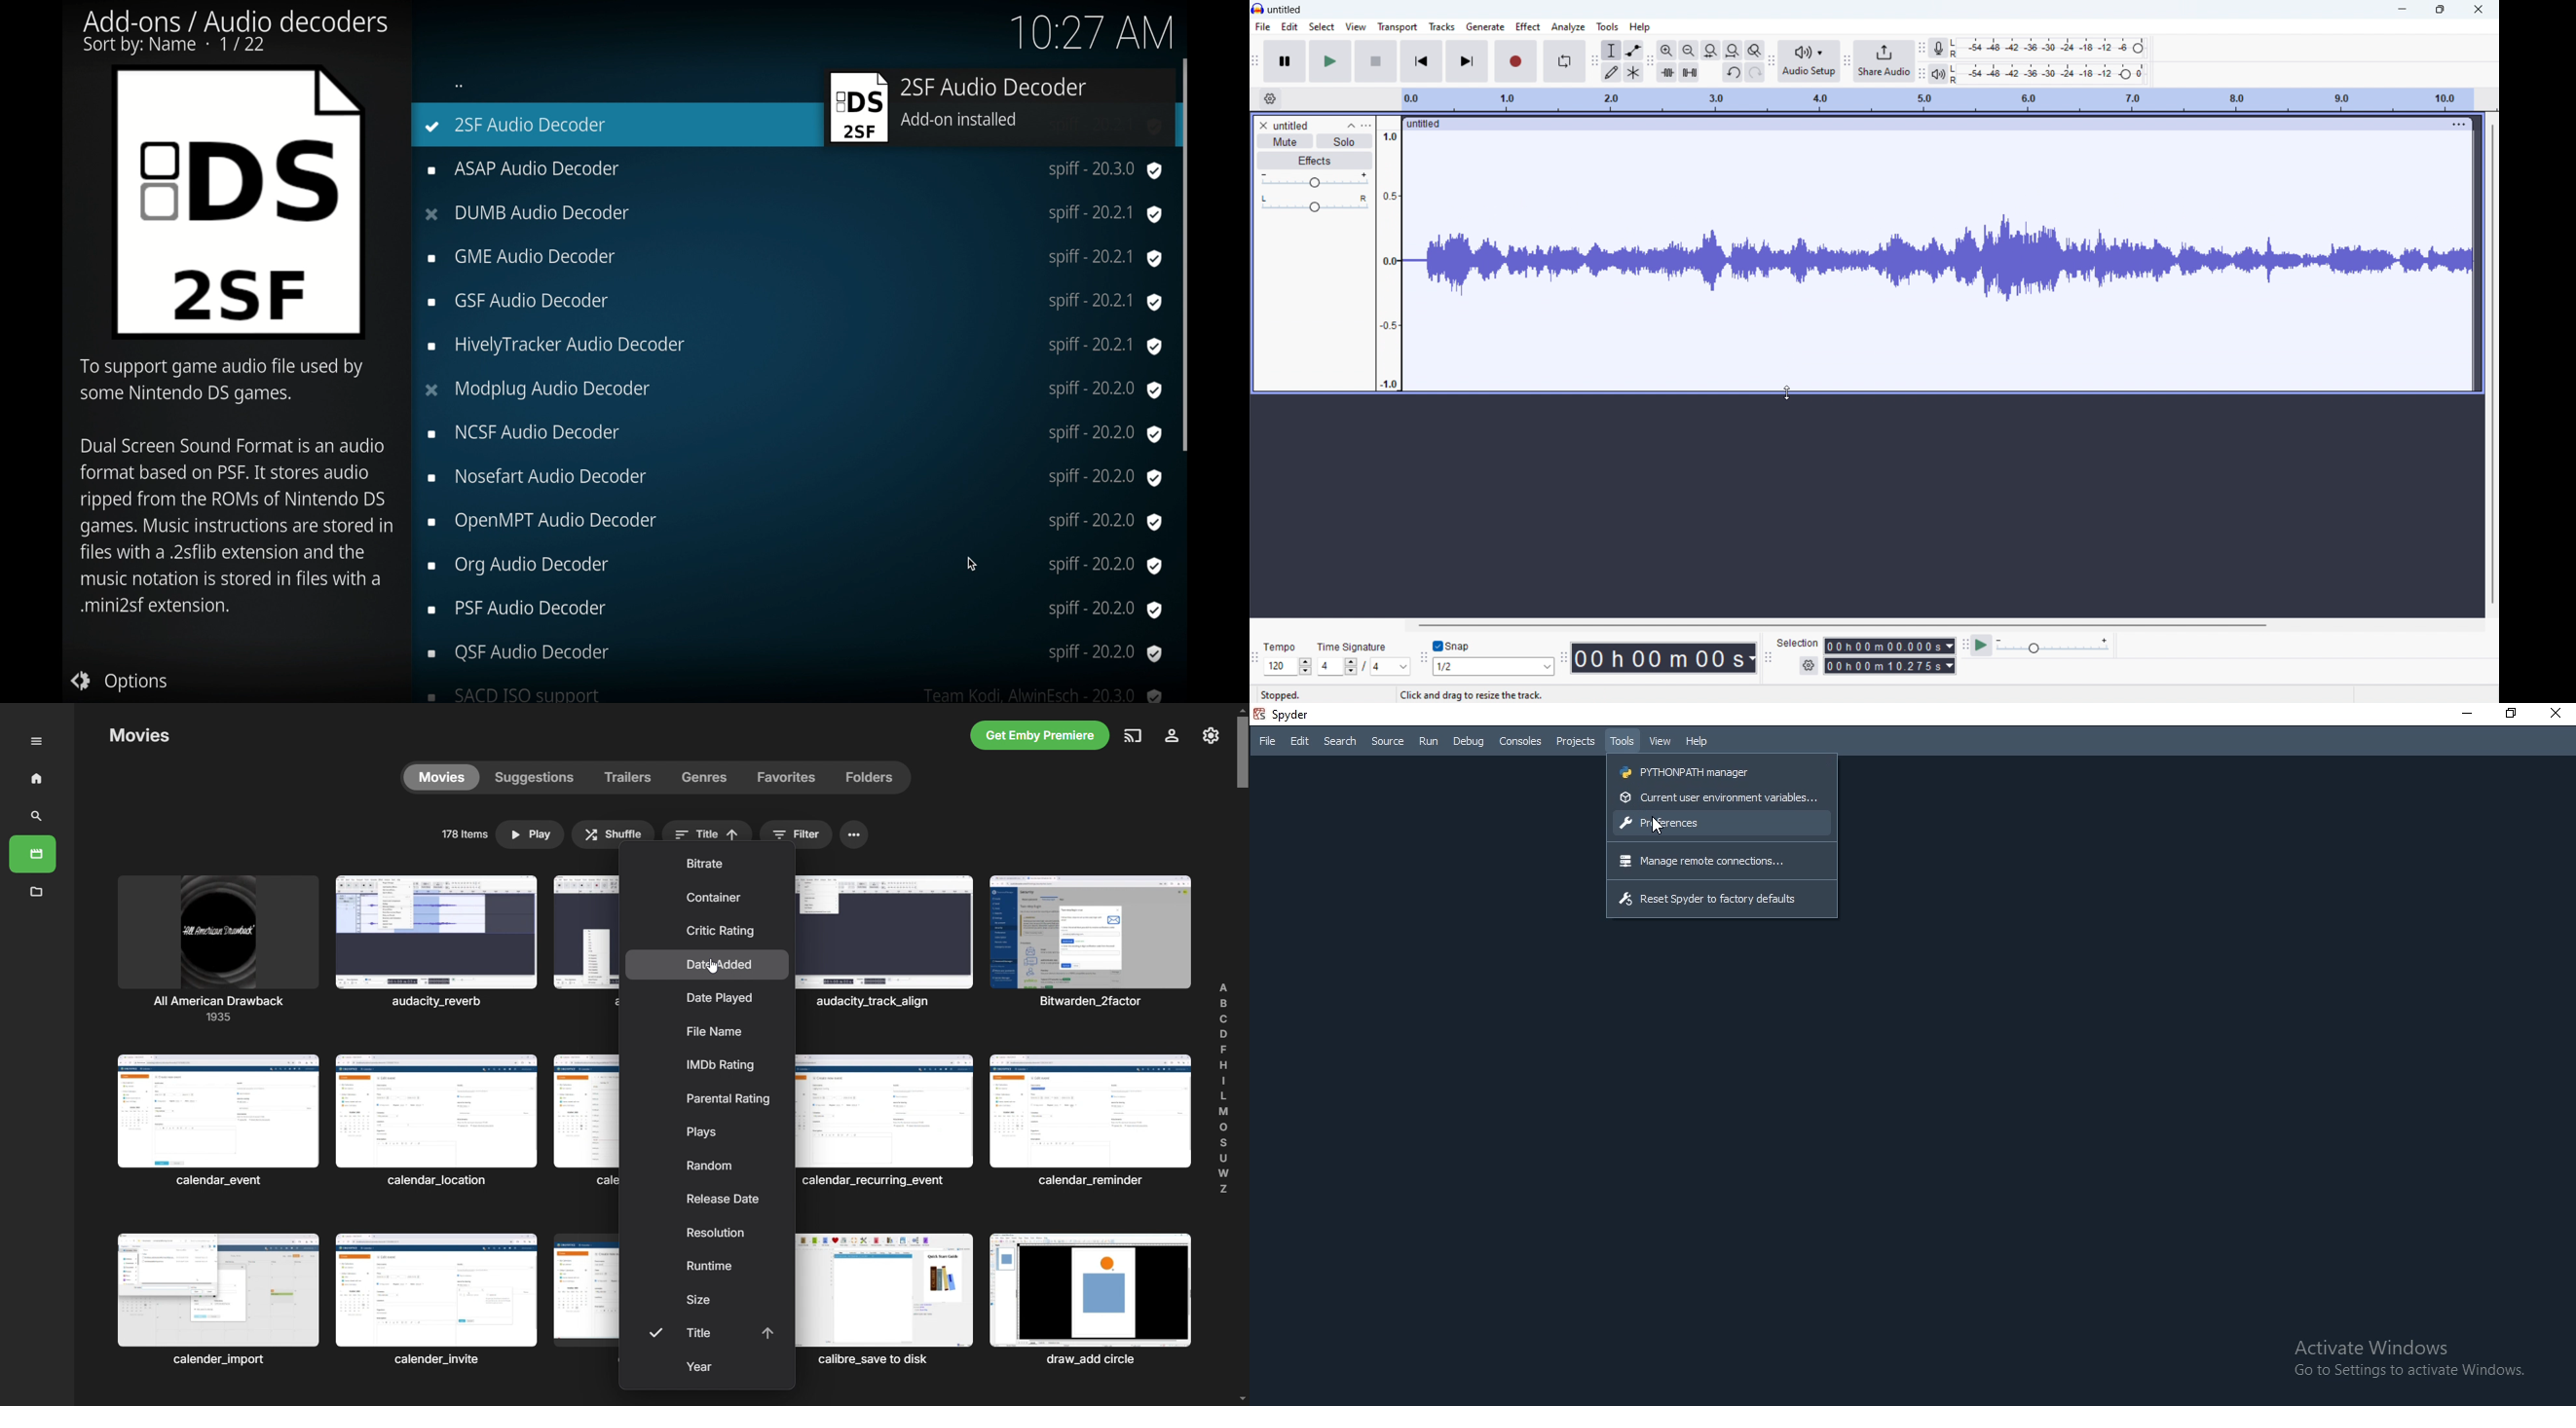 The width and height of the screenshot is (2576, 1428). Describe the element at coordinates (793, 390) in the screenshot. I see `mod plug audio decoder` at that location.